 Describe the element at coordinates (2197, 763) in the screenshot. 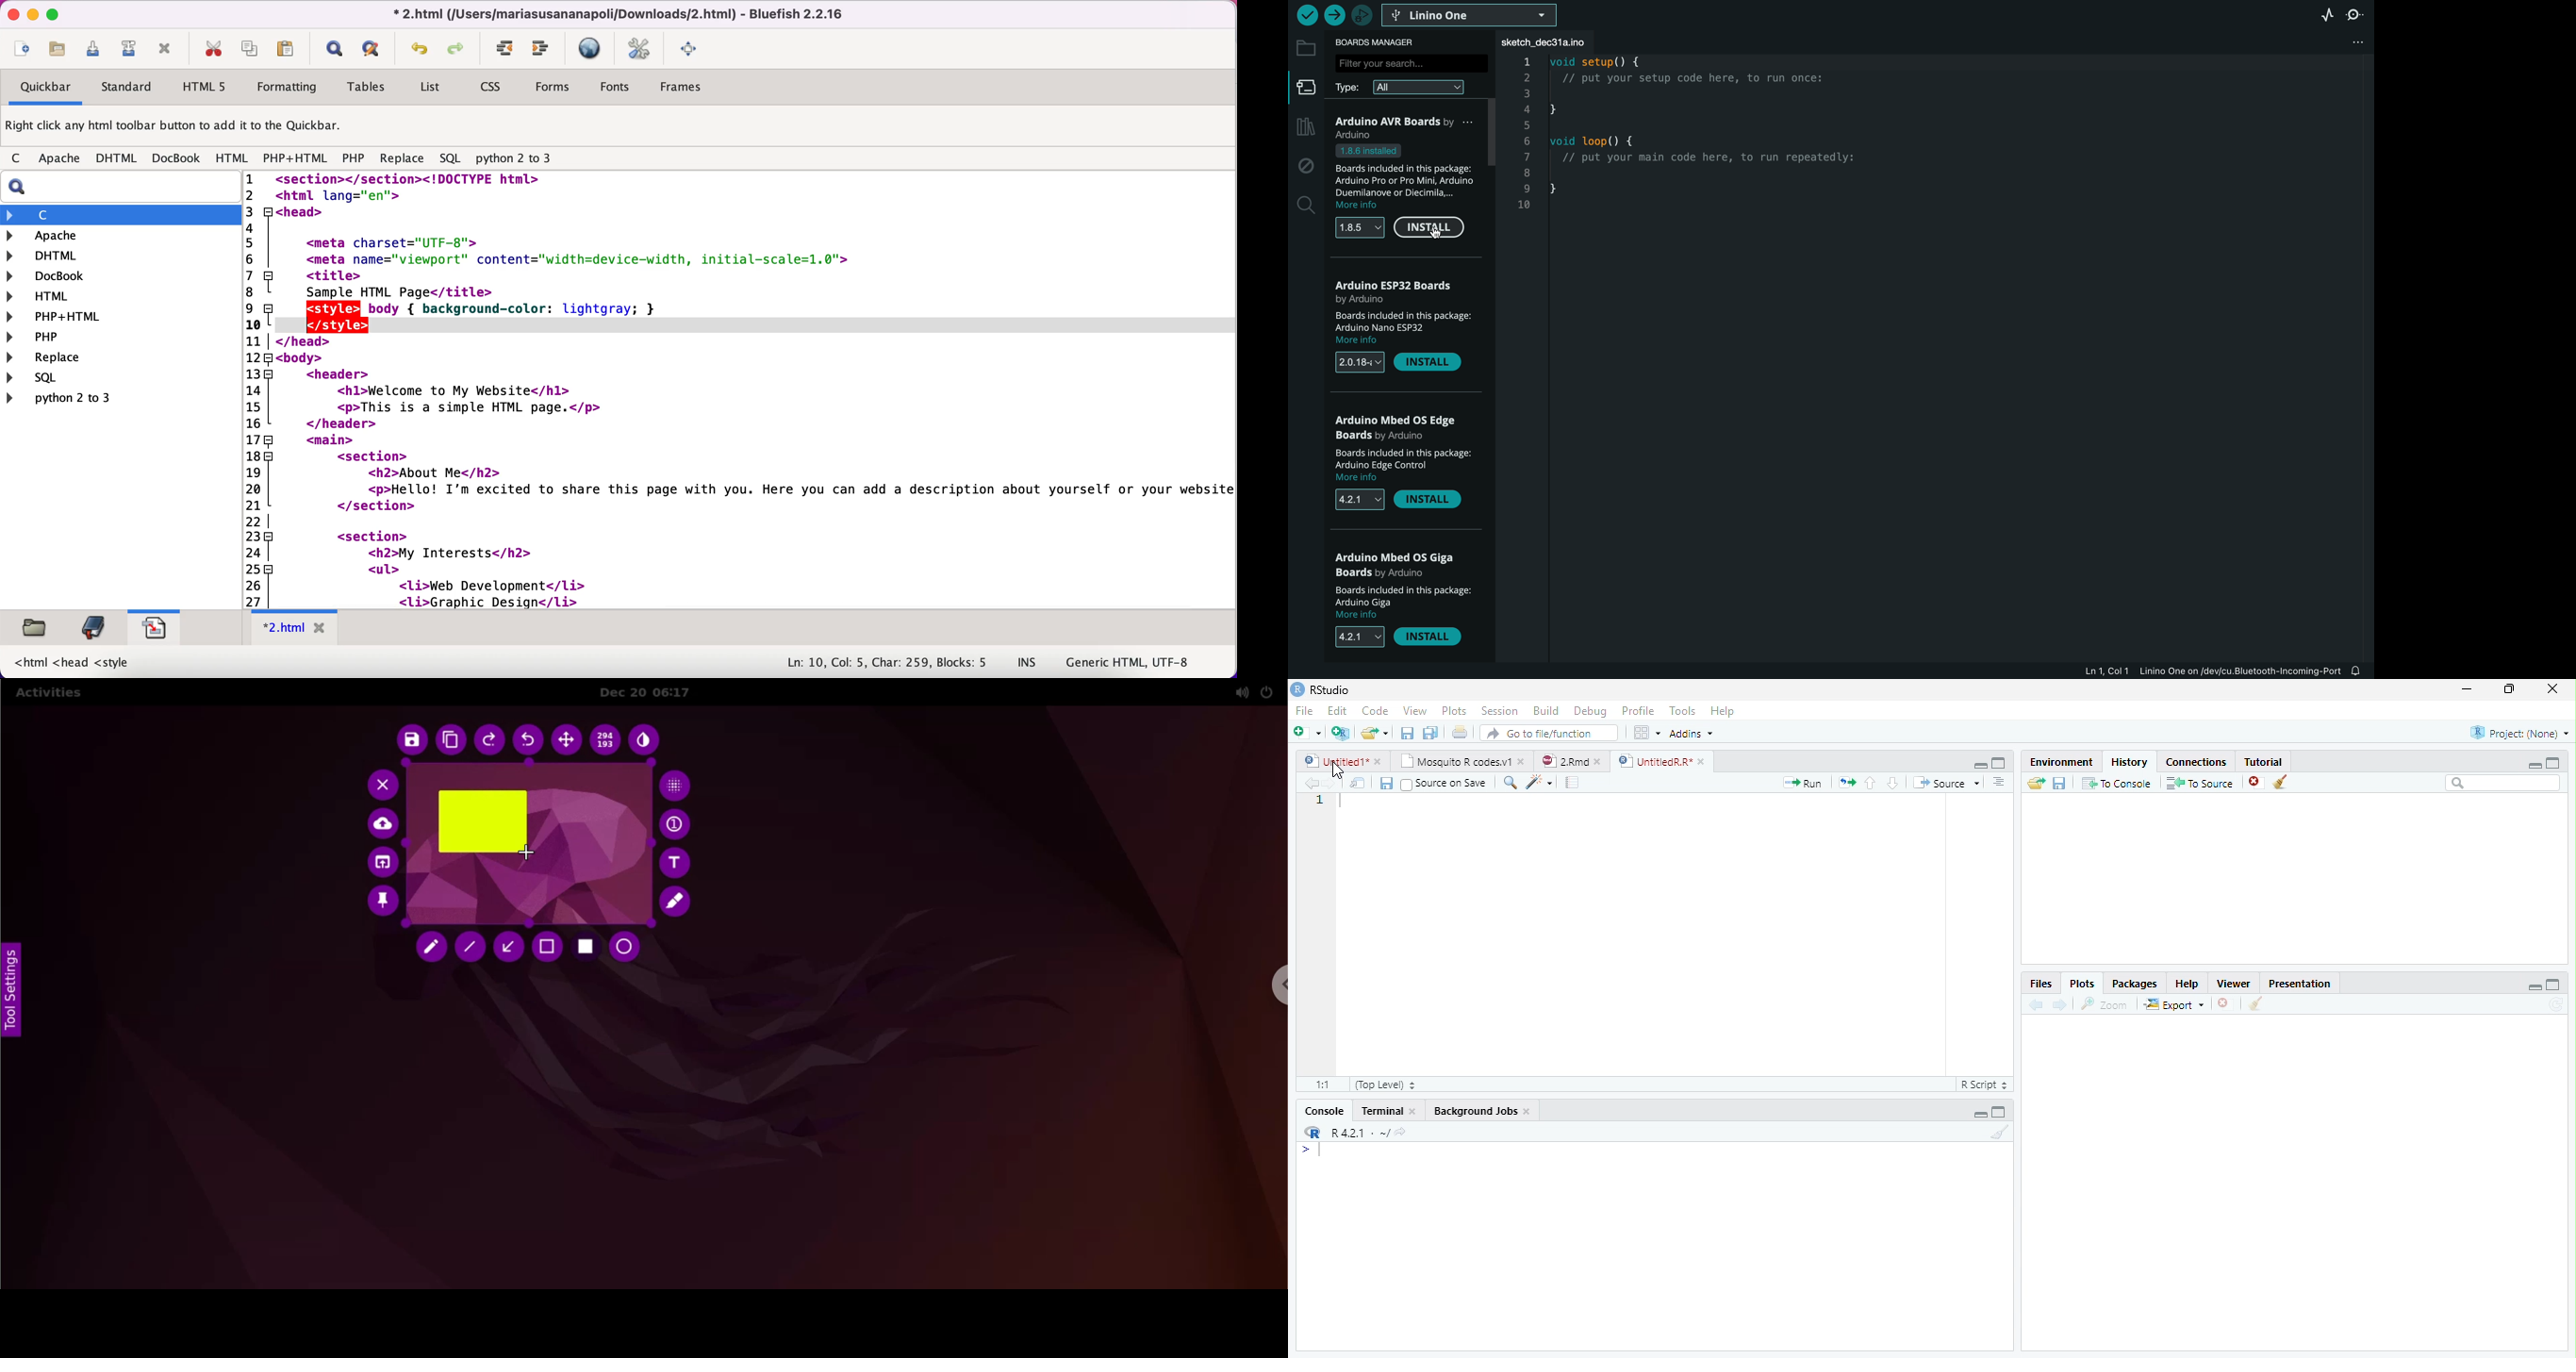

I see `Connections` at that location.